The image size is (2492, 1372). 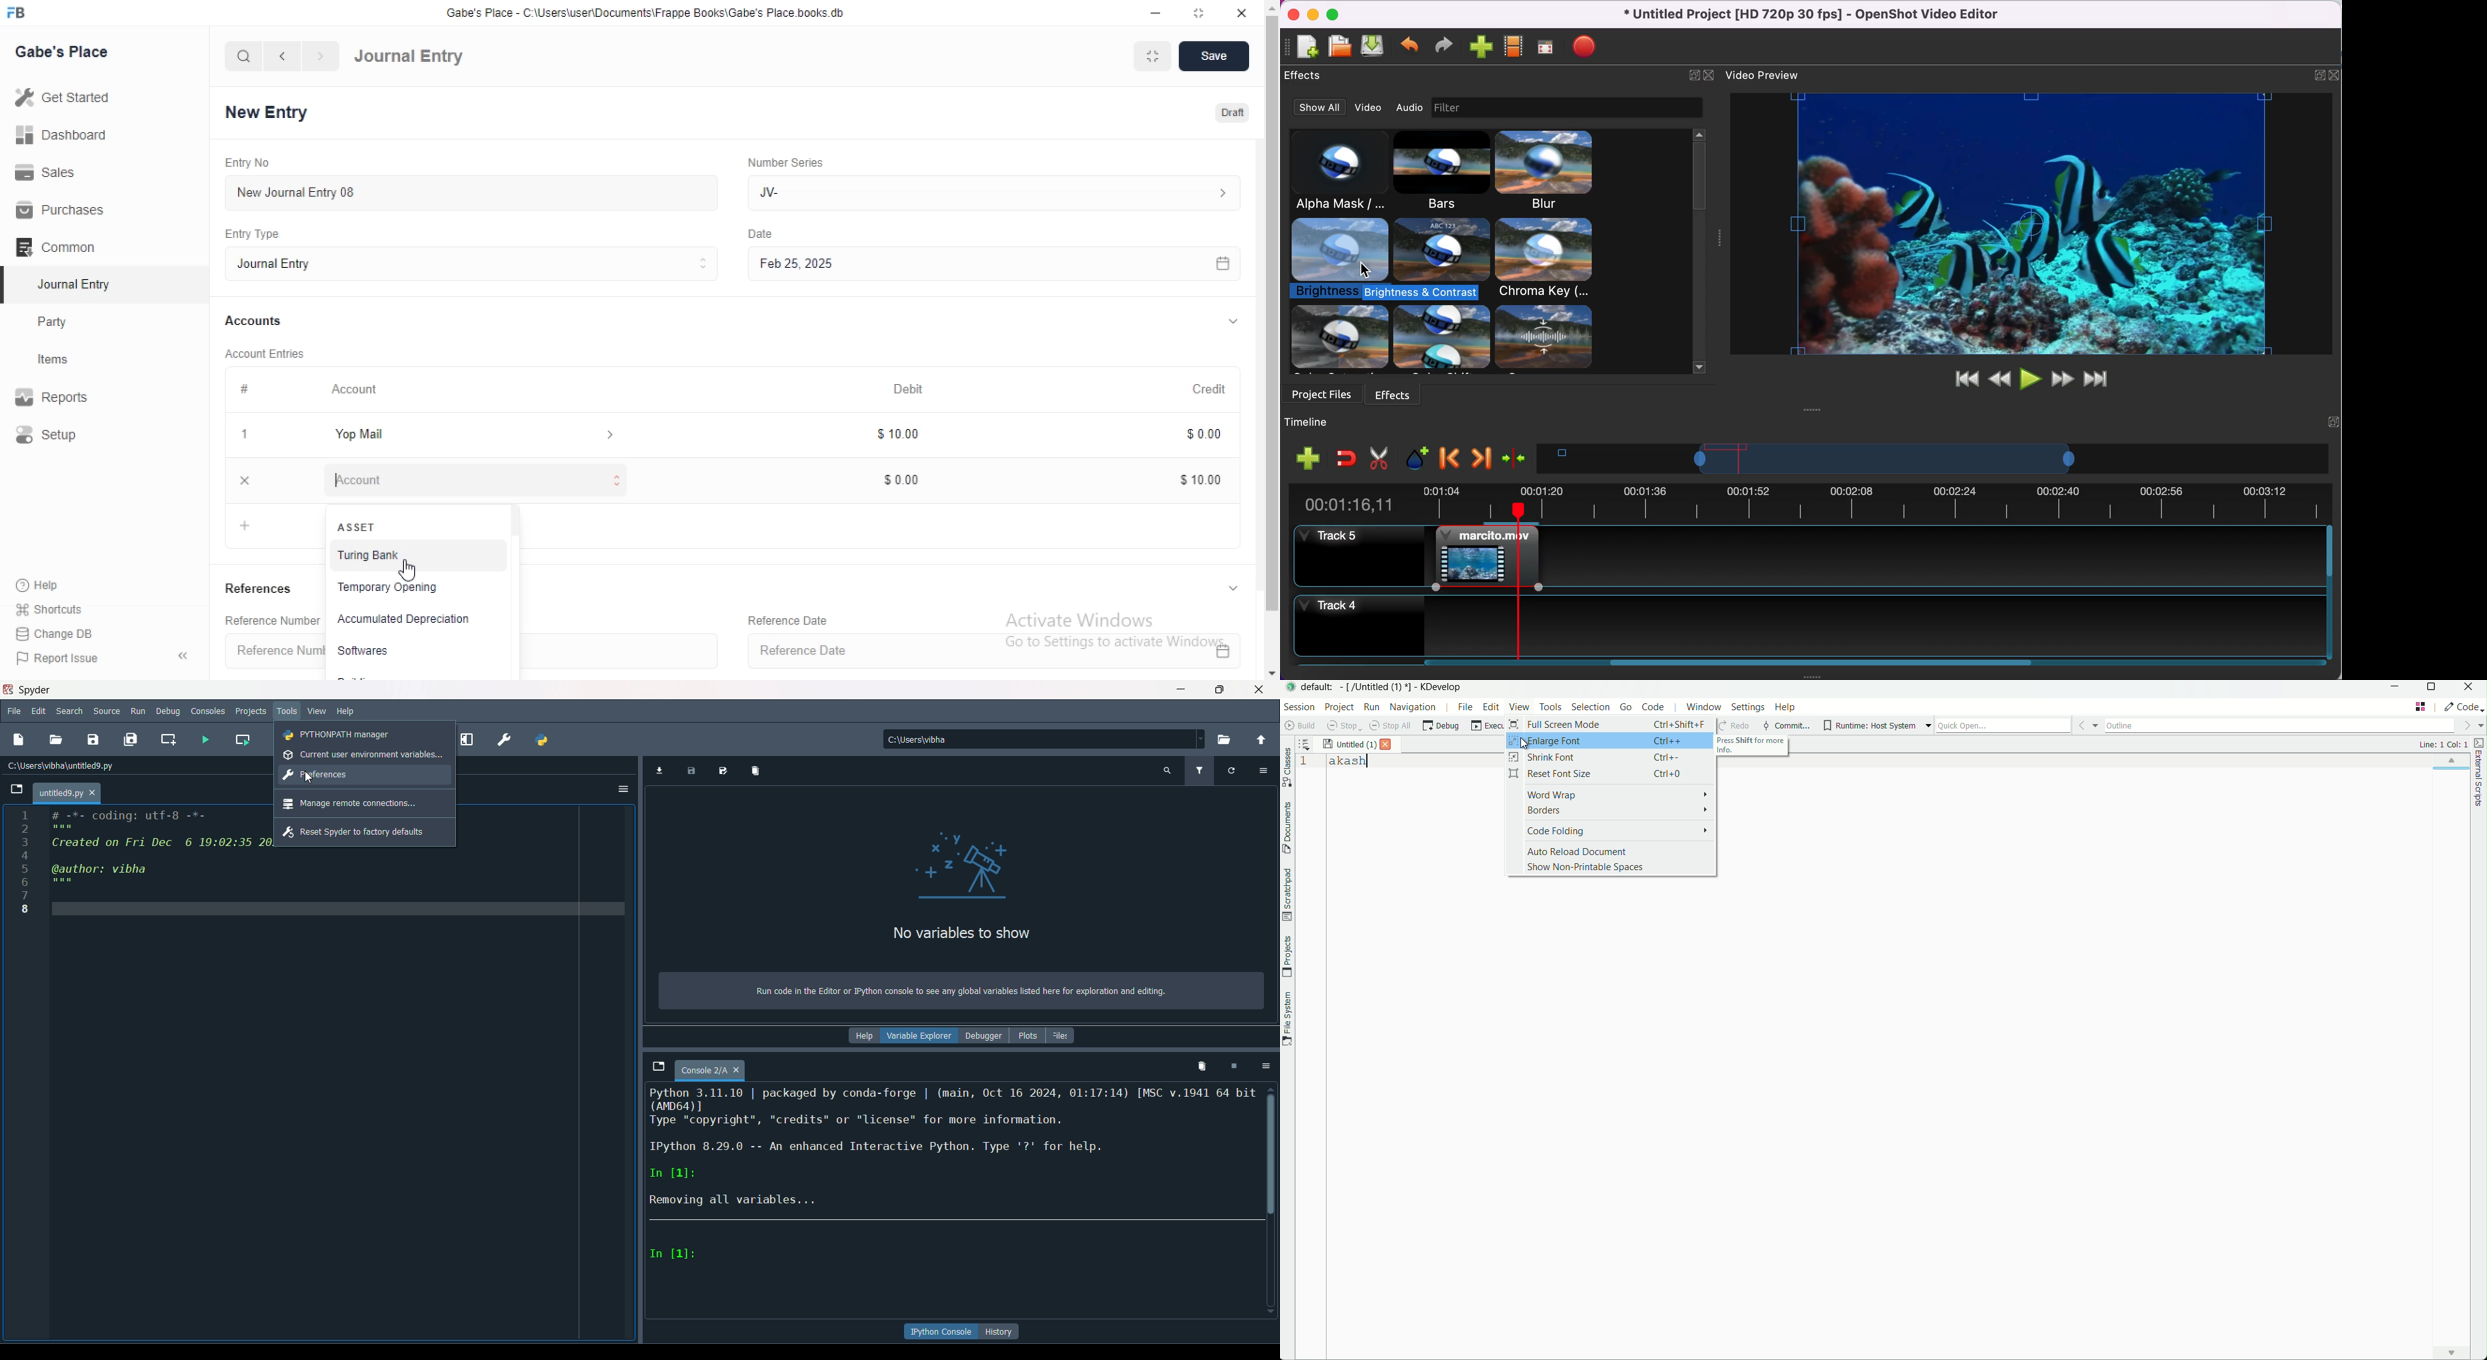 What do you see at coordinates (1339, 45) in the screenshot?
I see `open file` at bounding box center [1339, 45].